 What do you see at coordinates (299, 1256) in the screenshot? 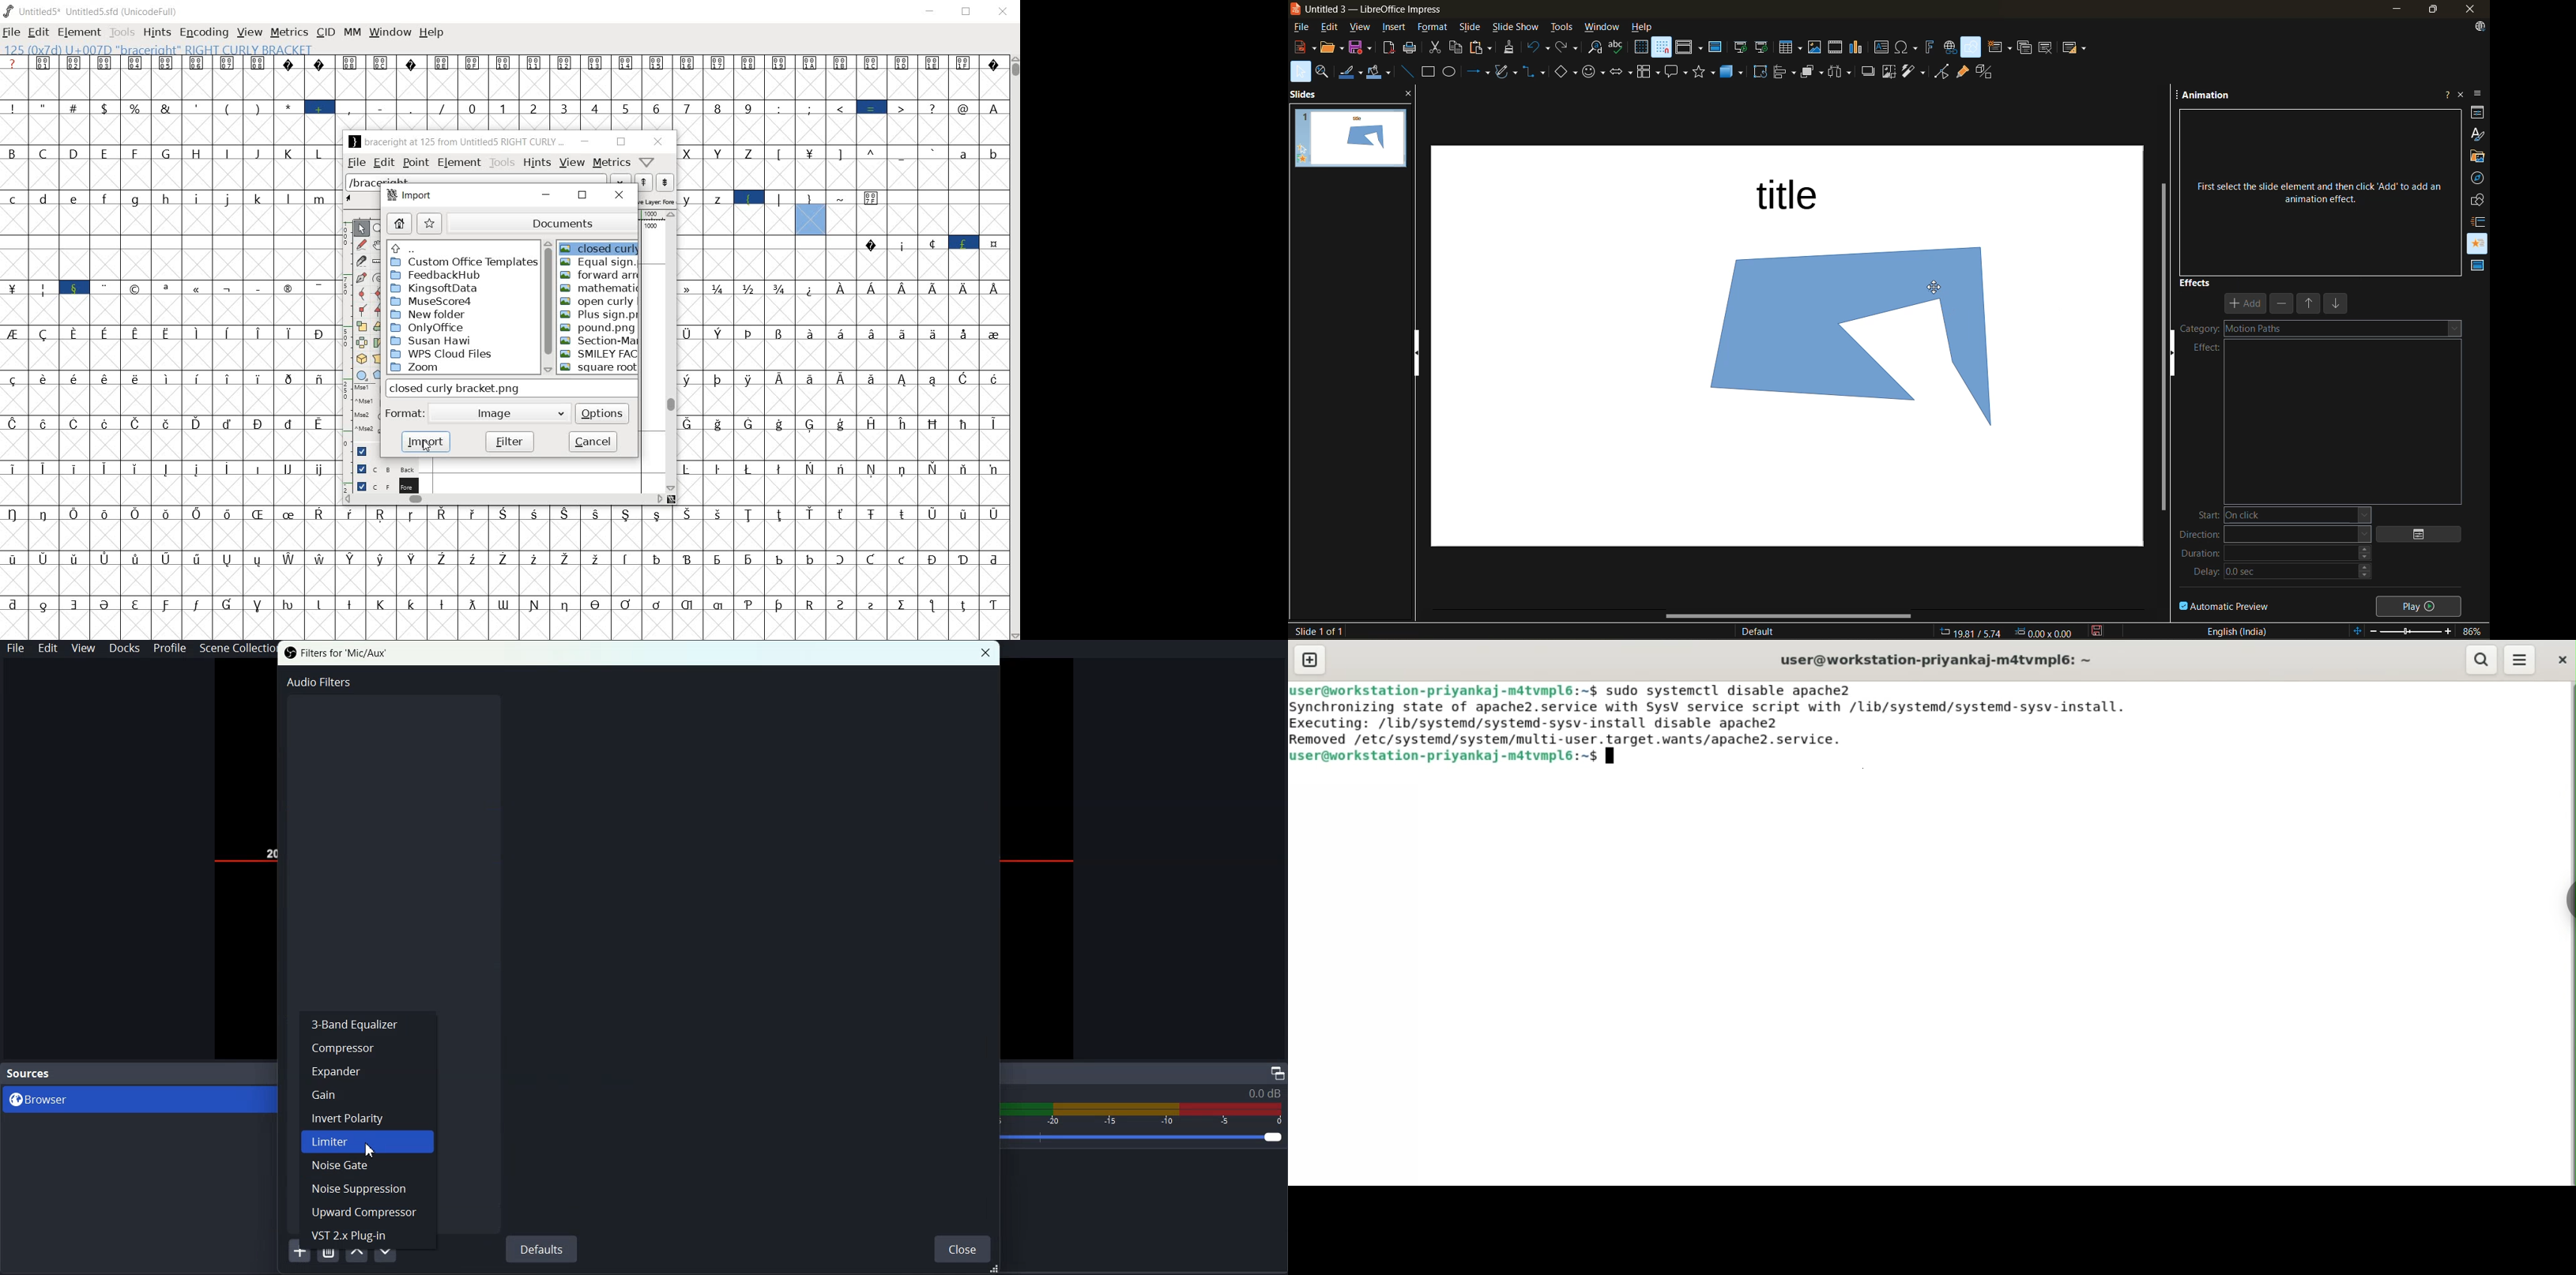
I see `Add Filter` at bounding box center [299, 1256].